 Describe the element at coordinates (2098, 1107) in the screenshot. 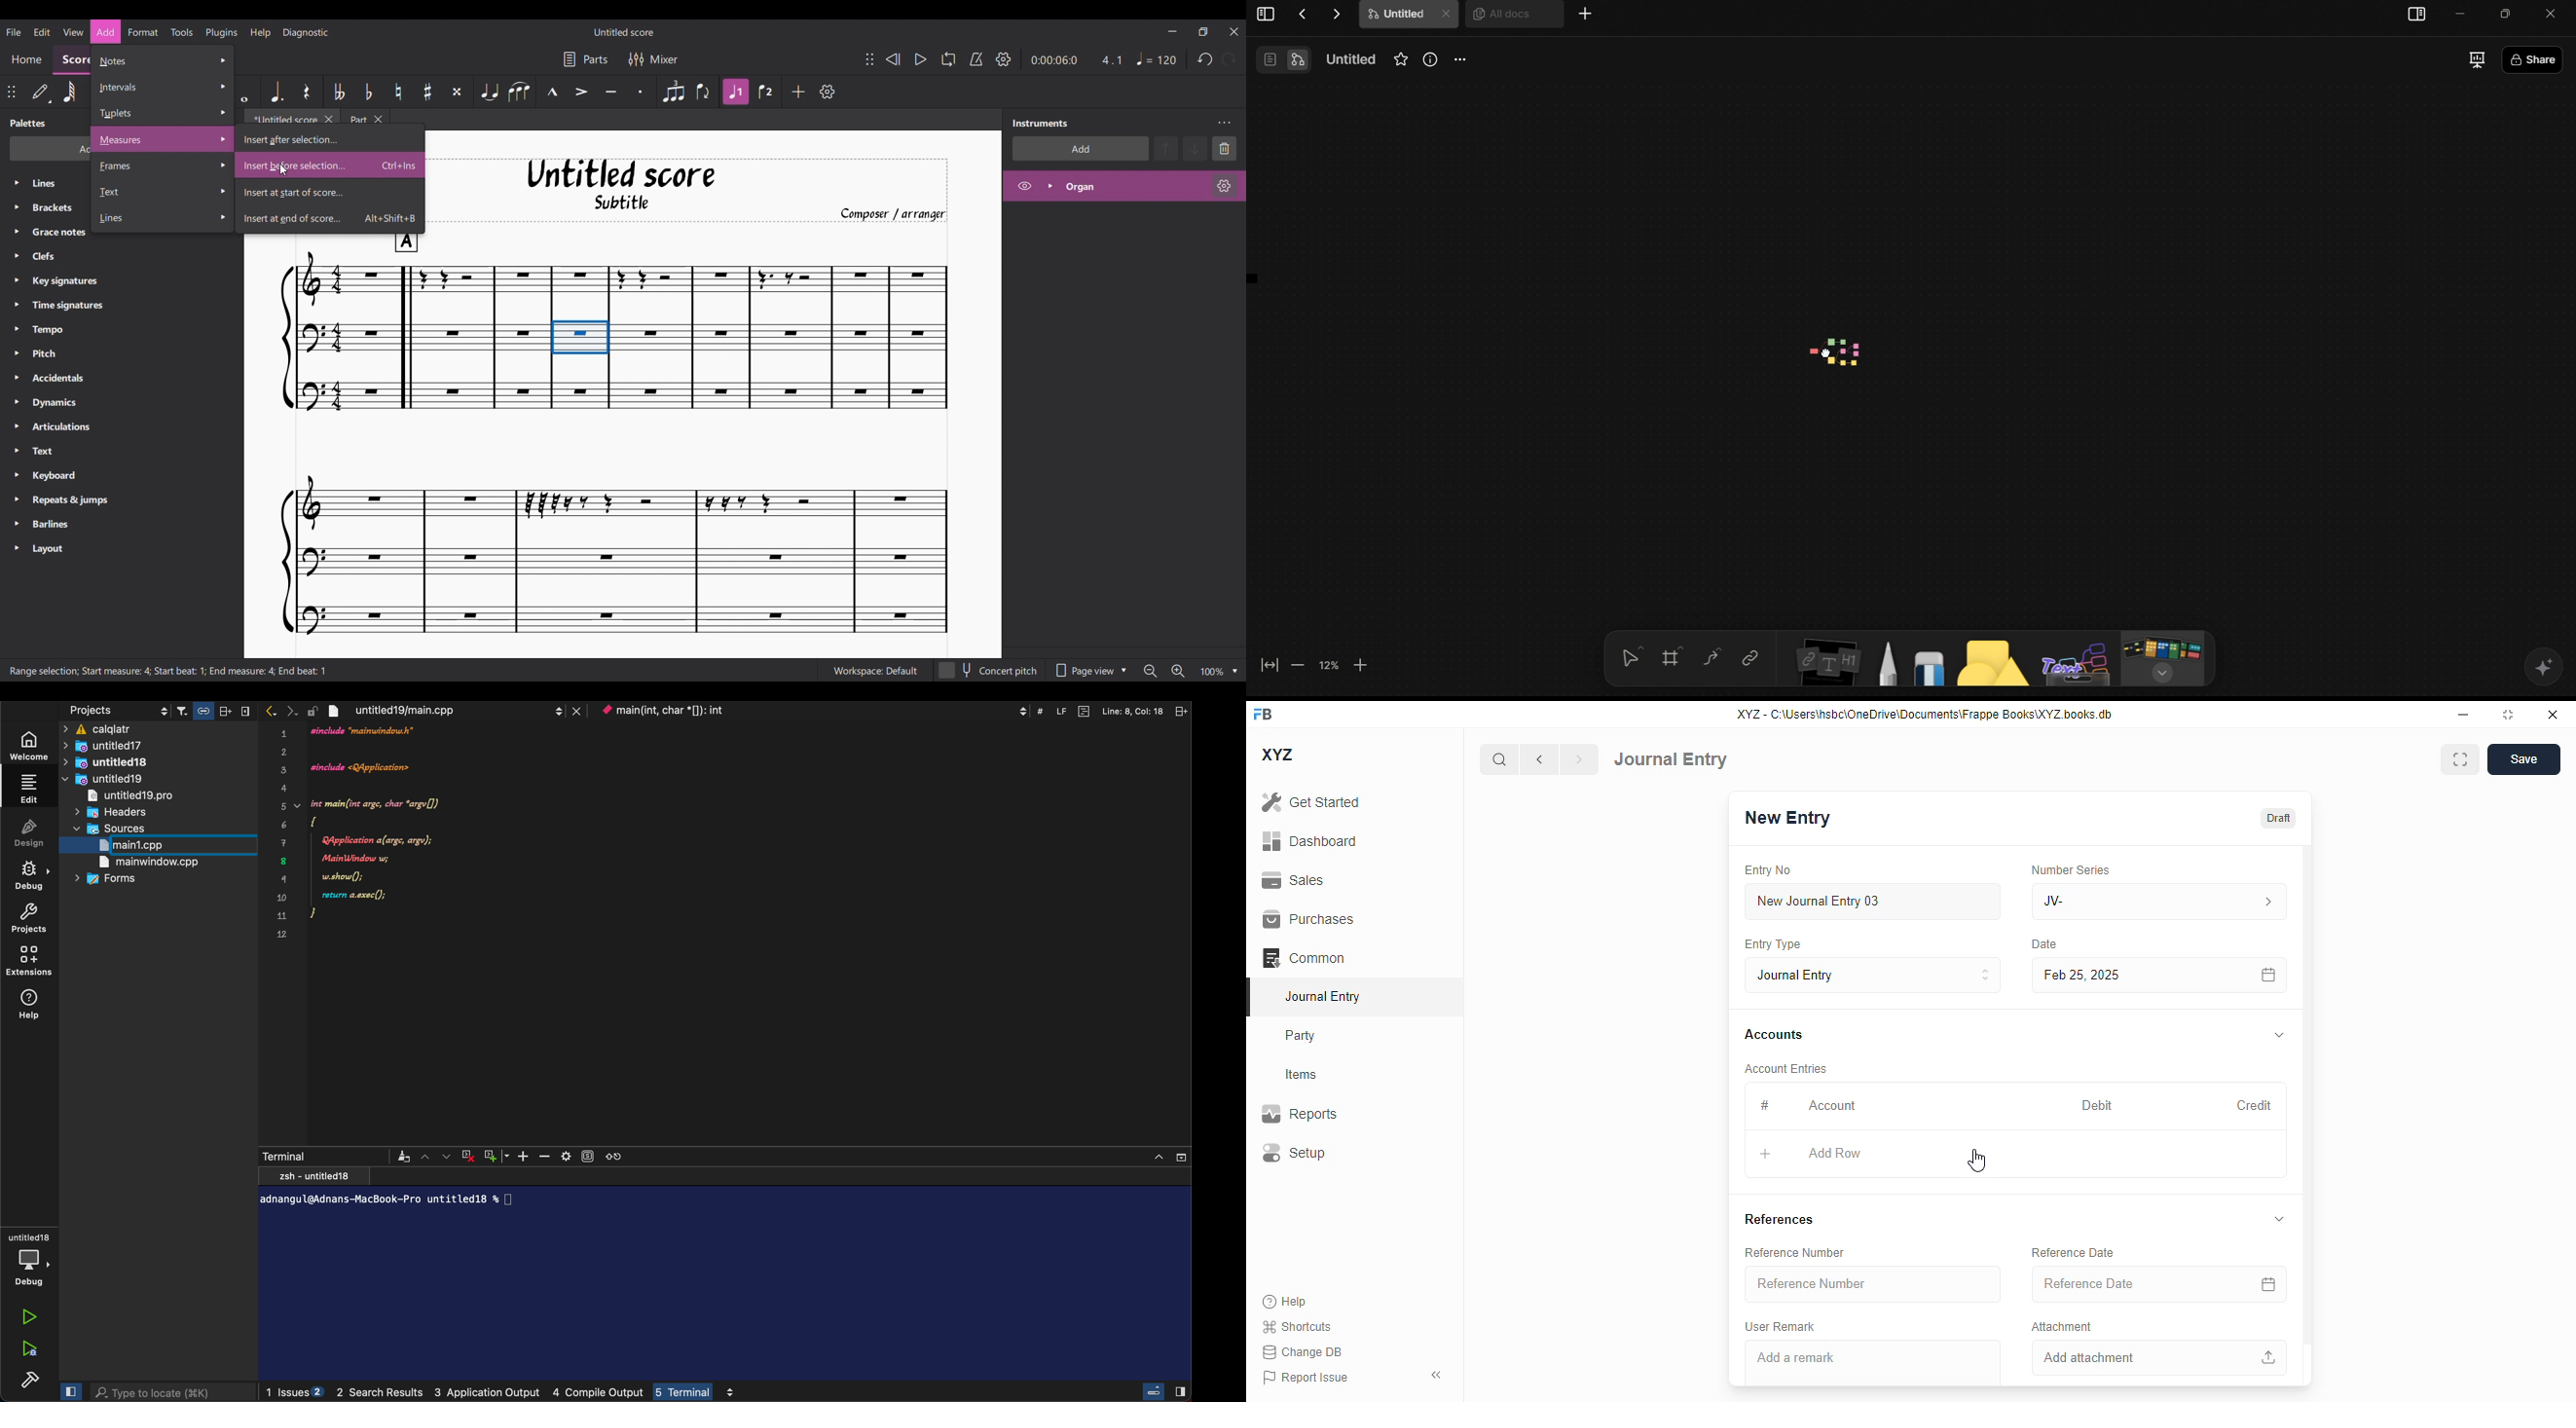

I see `debit` at that location.